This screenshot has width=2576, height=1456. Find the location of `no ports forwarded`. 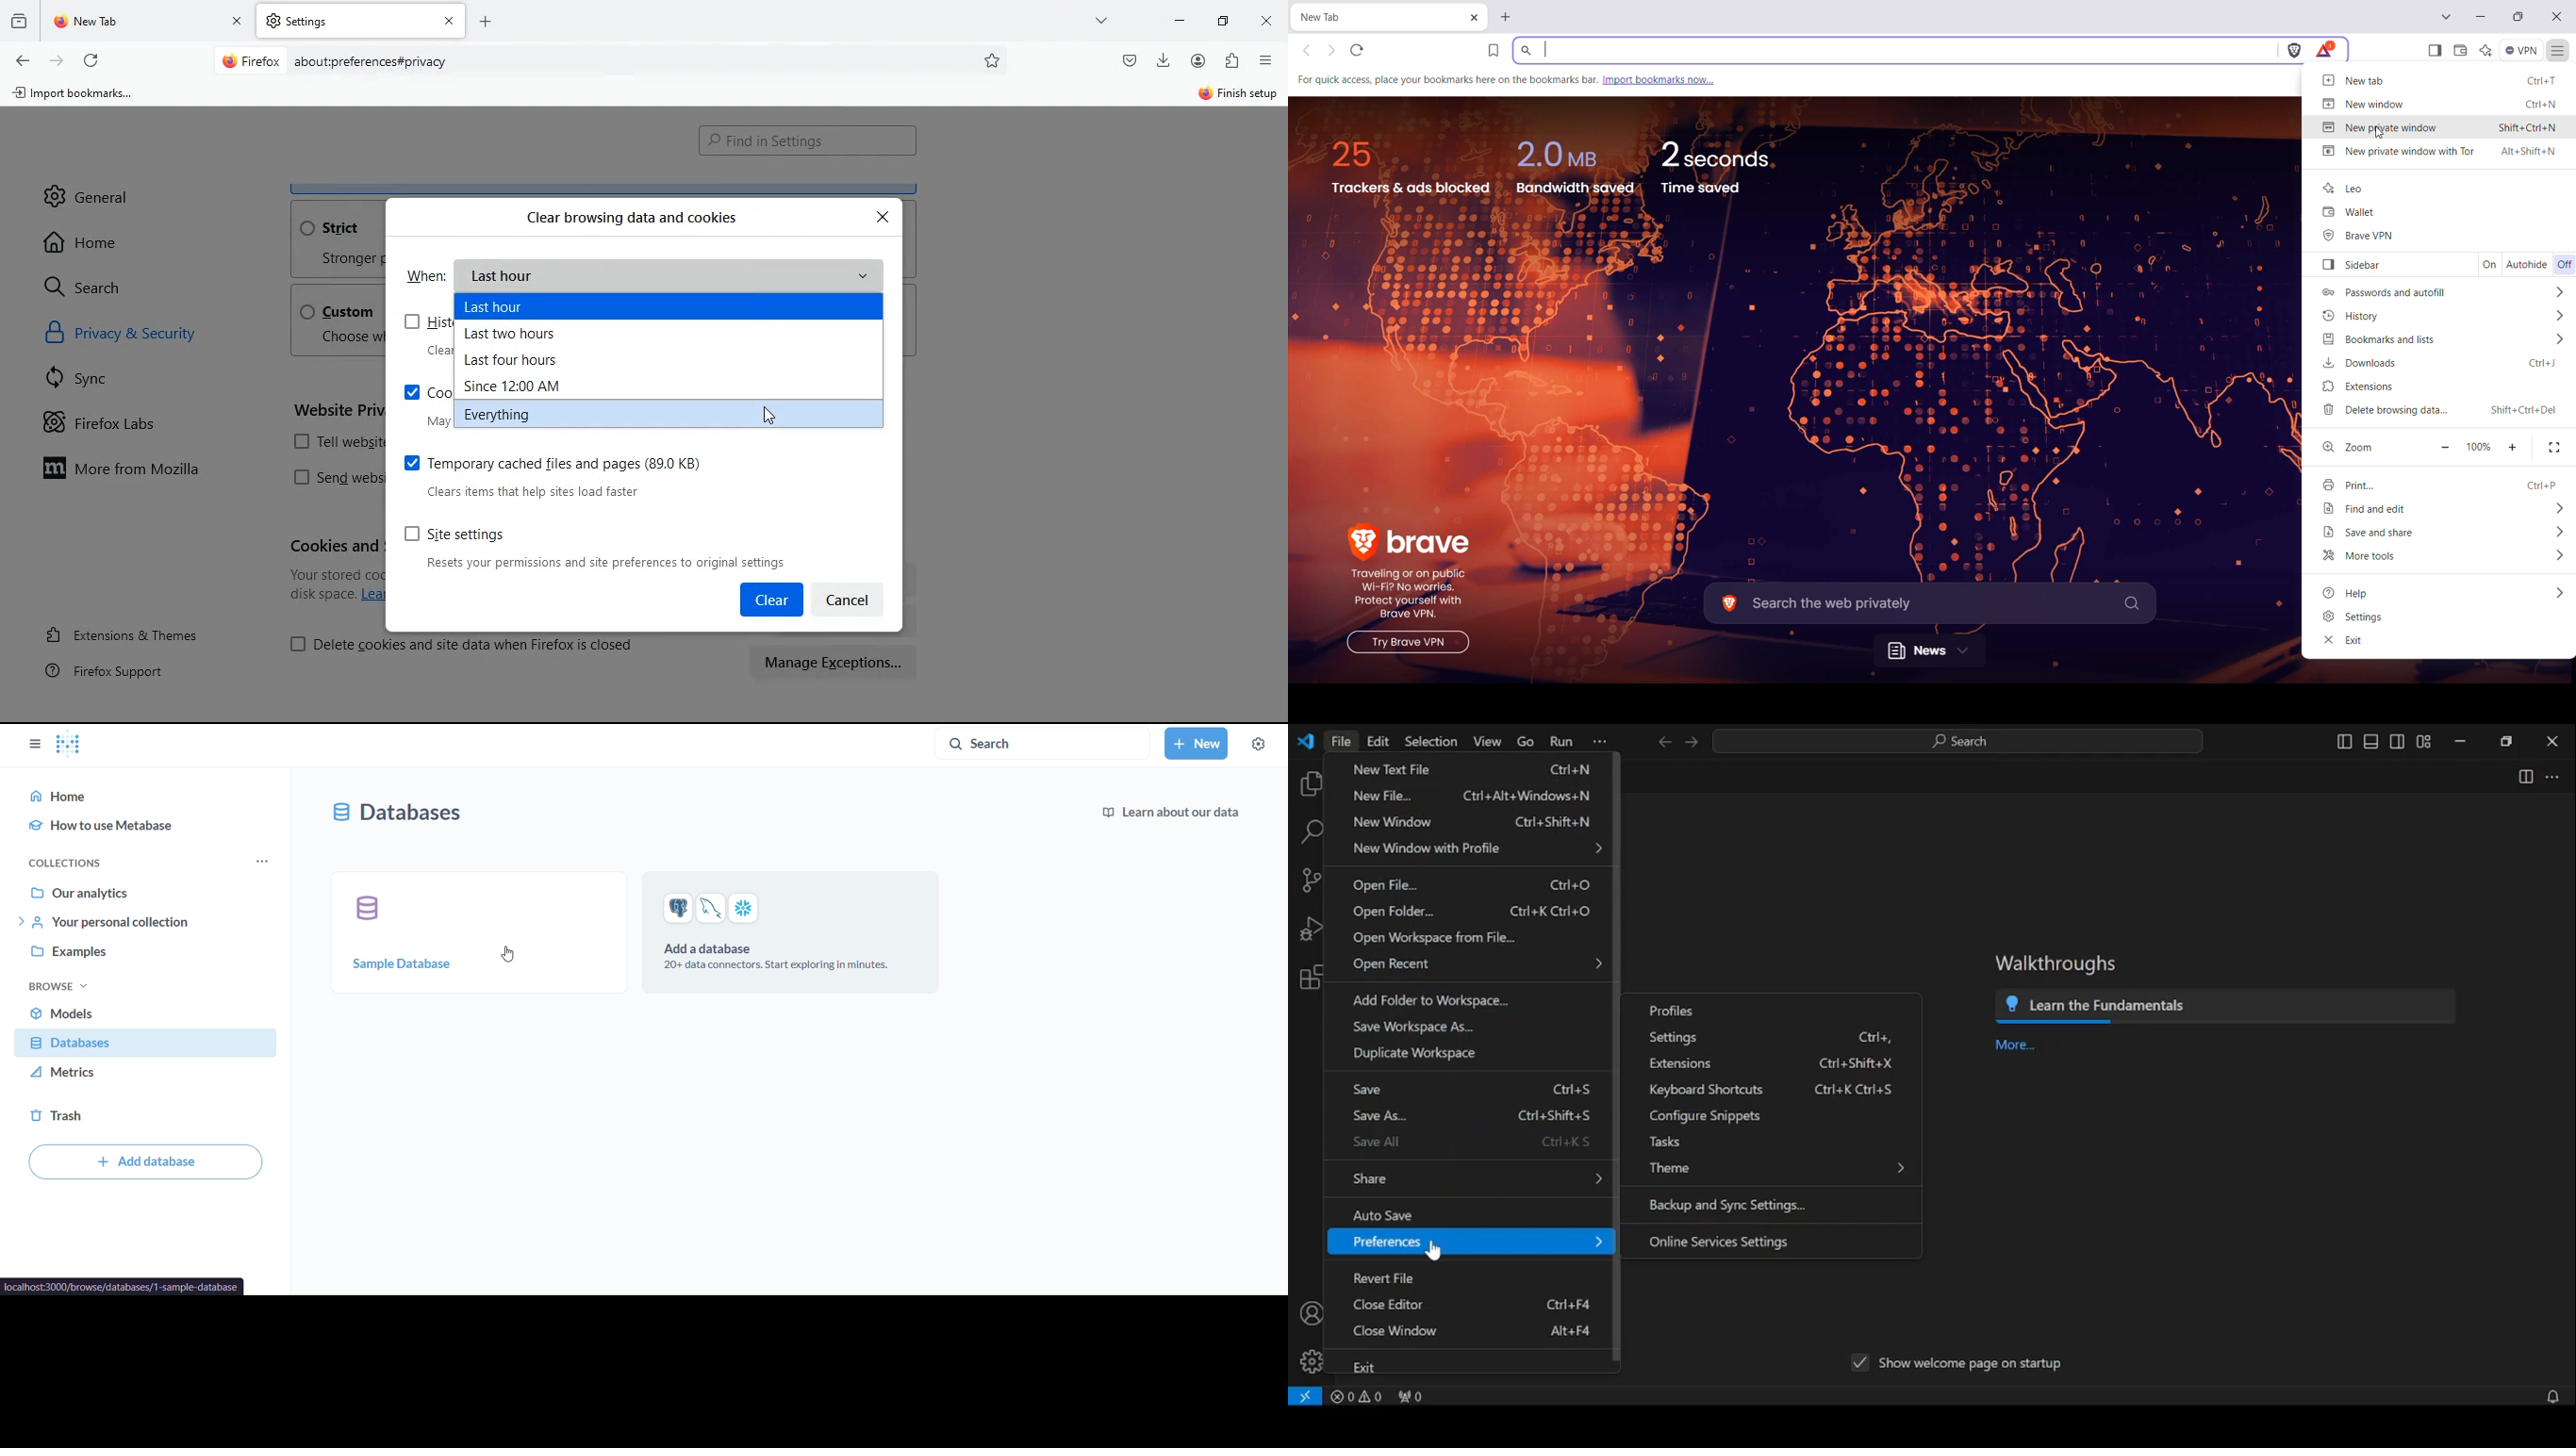

no ports forwarded is located at coordinates (1409, 1396).